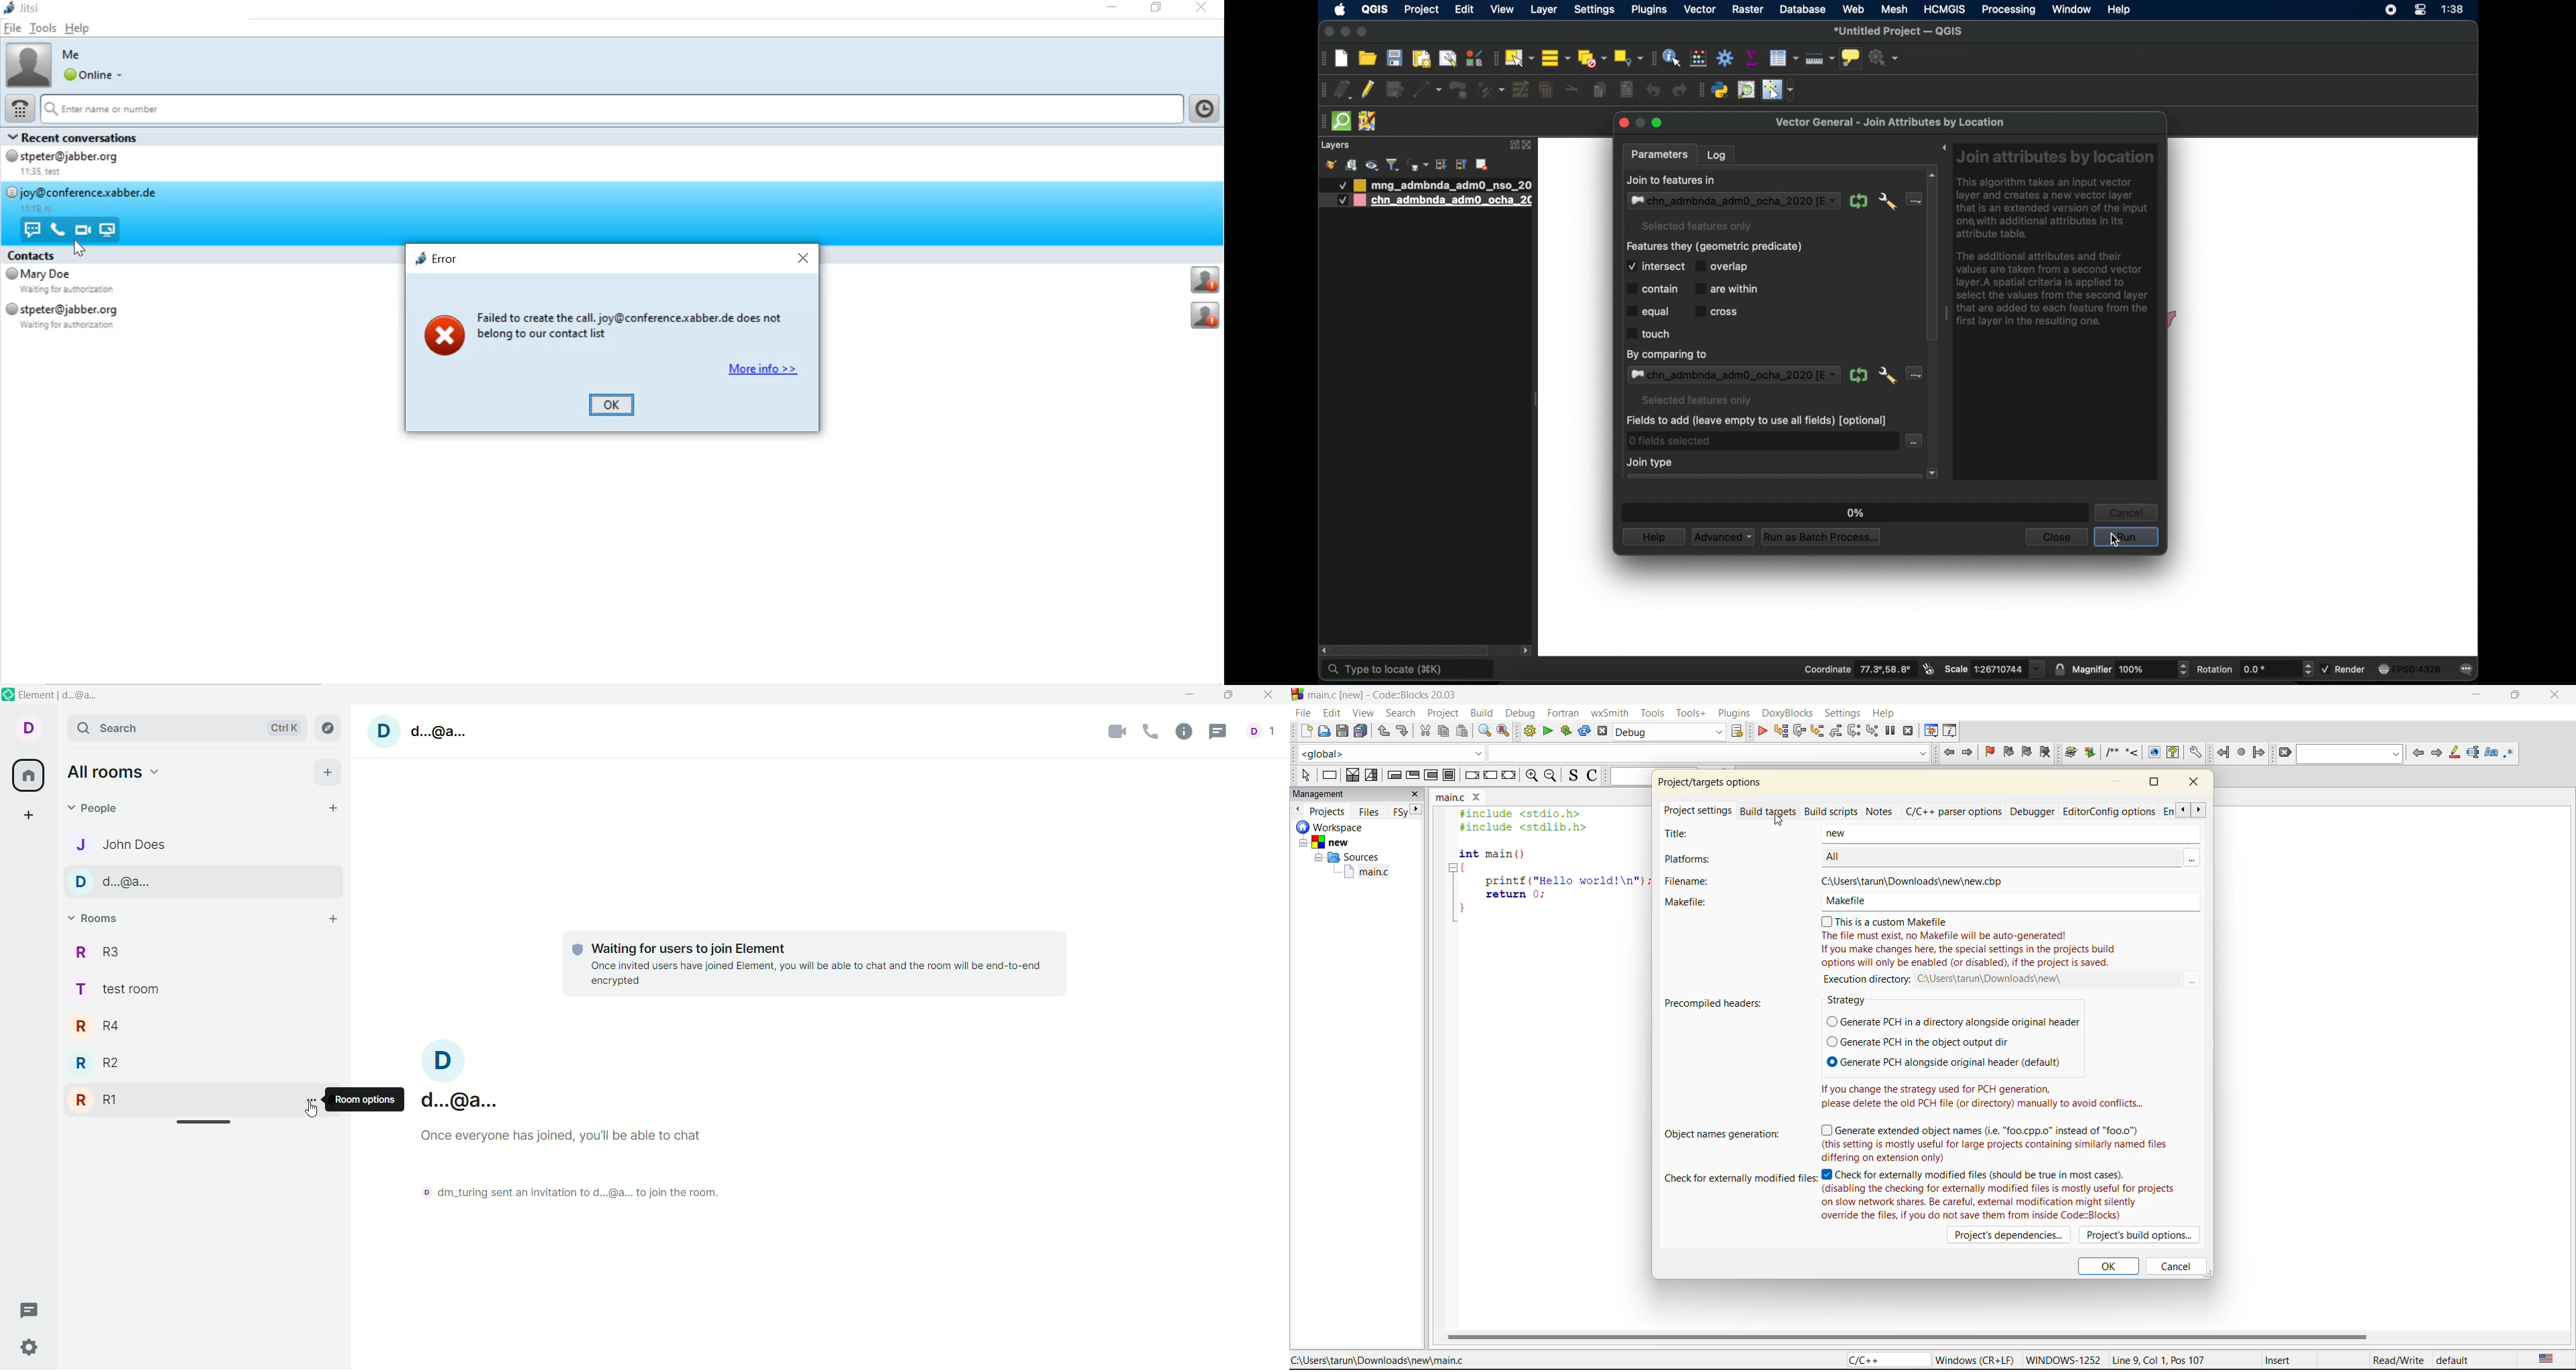 The width and height of the screenshot is (2576, 1372). I want to click on debug, so click(1525, 714).